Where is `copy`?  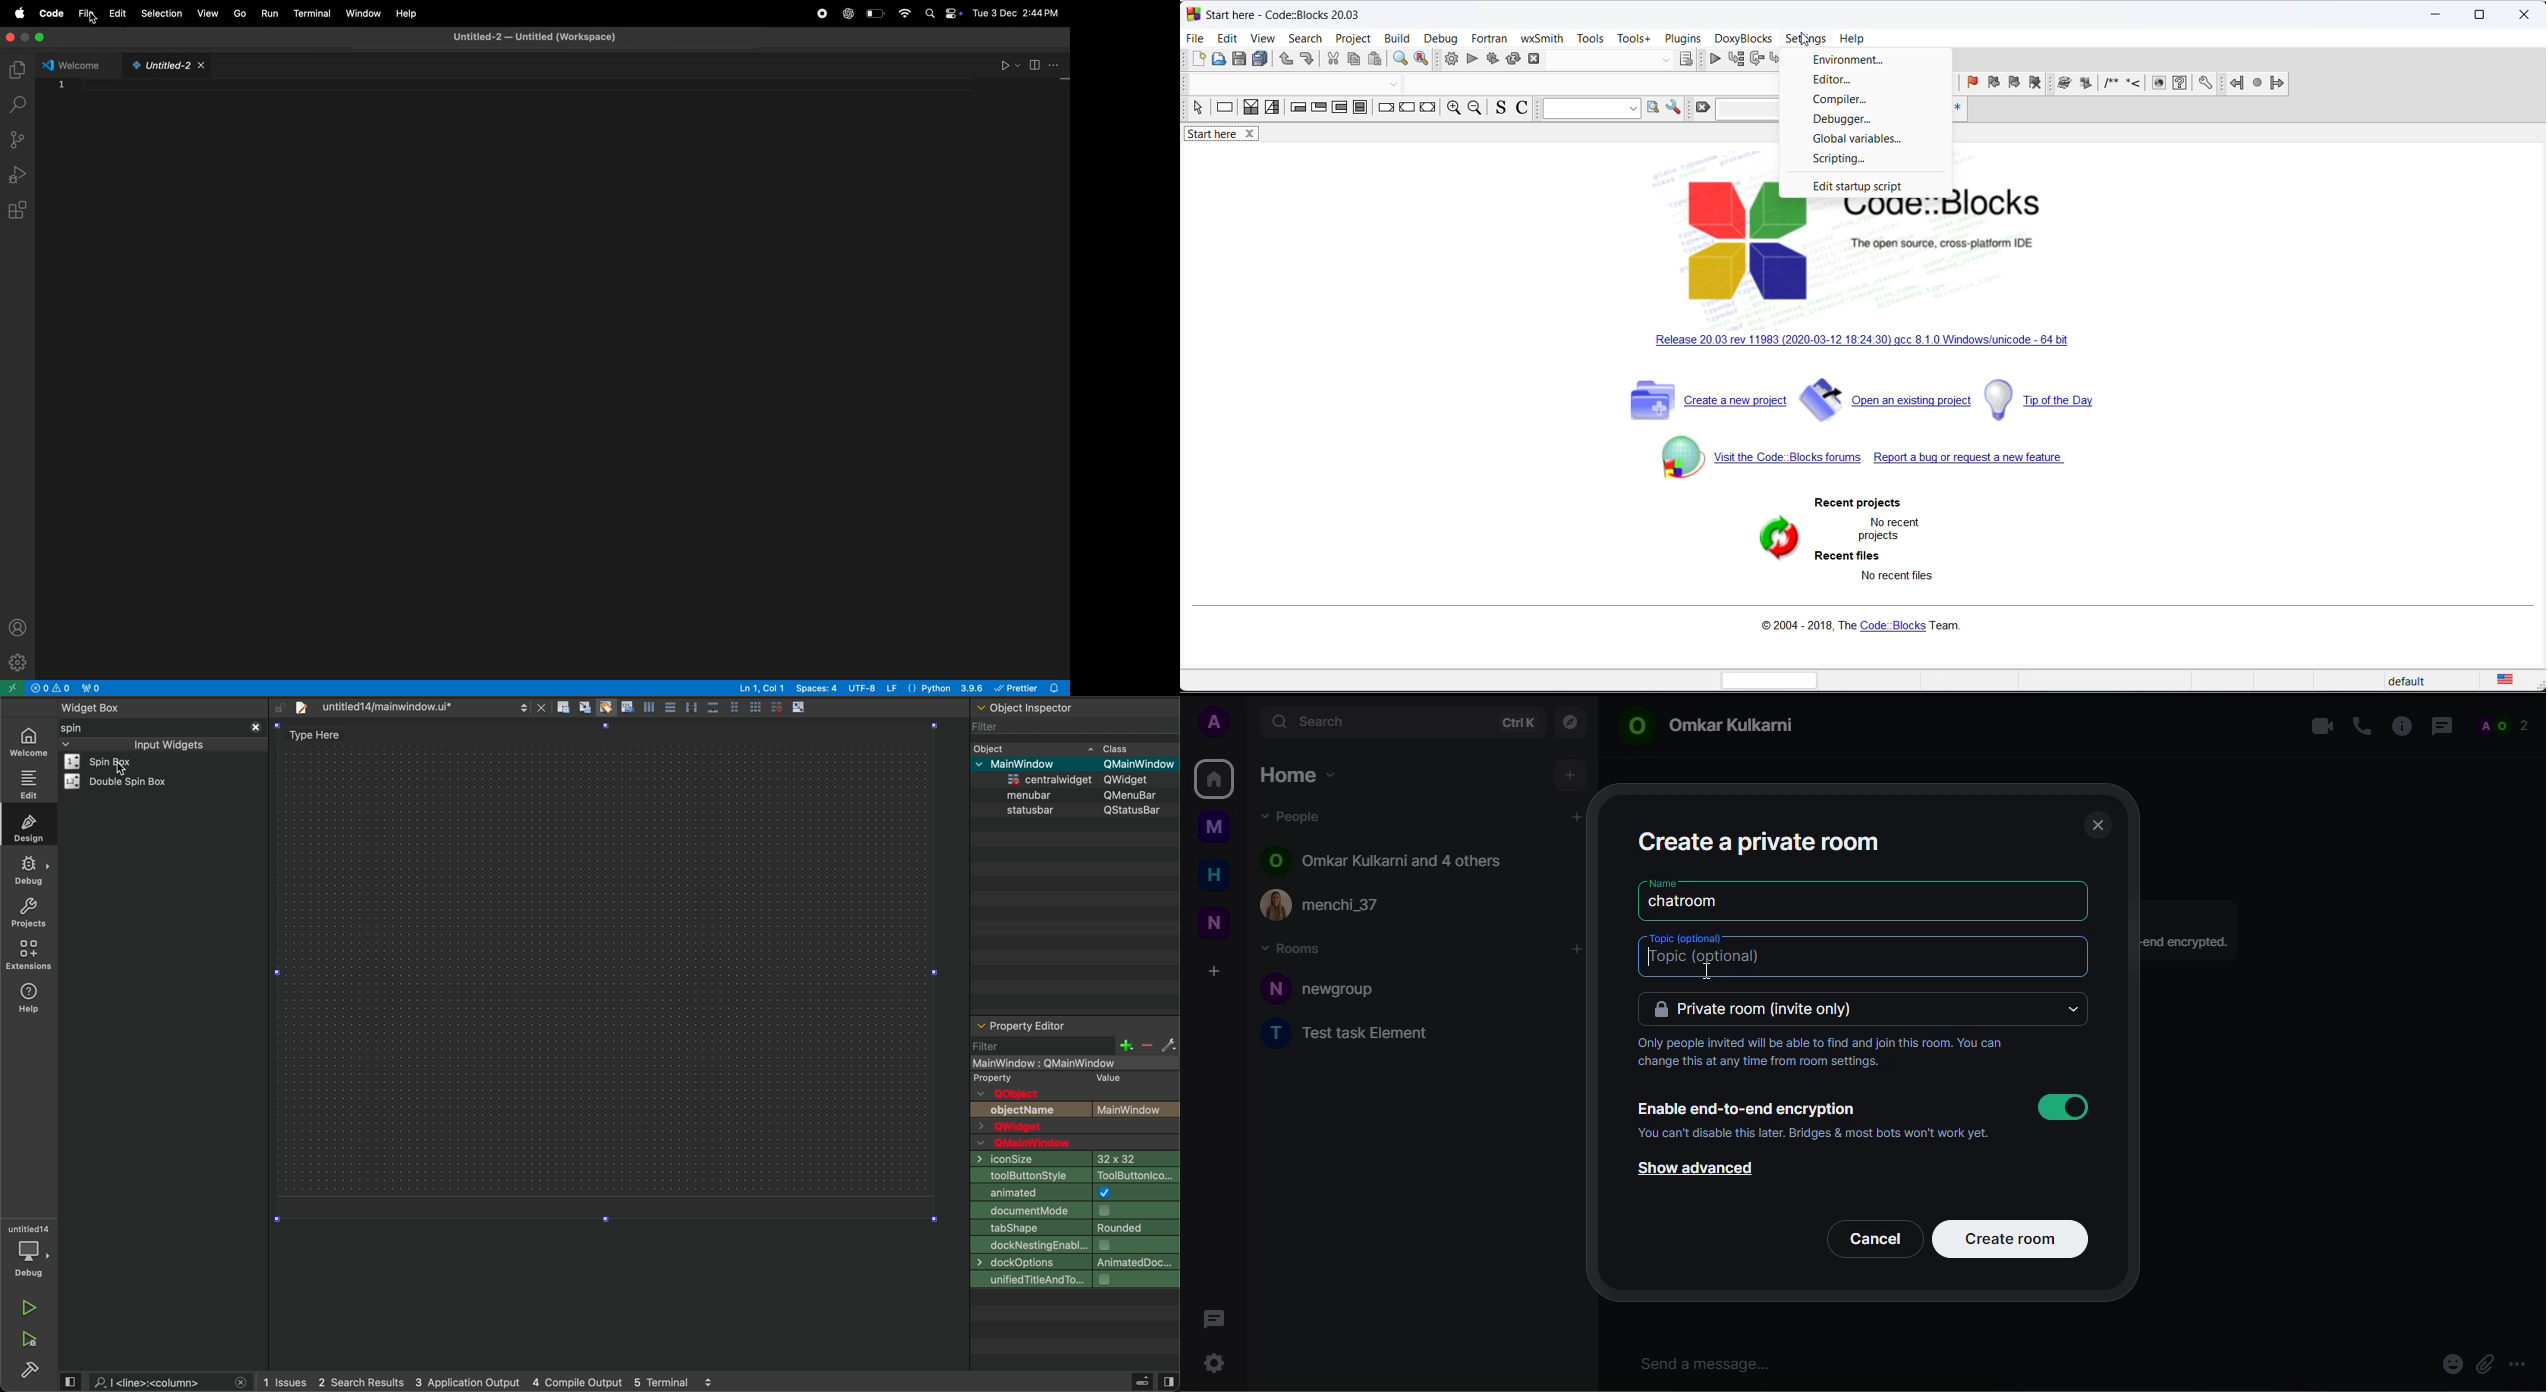 copy is located at coordinates (1355, 58).